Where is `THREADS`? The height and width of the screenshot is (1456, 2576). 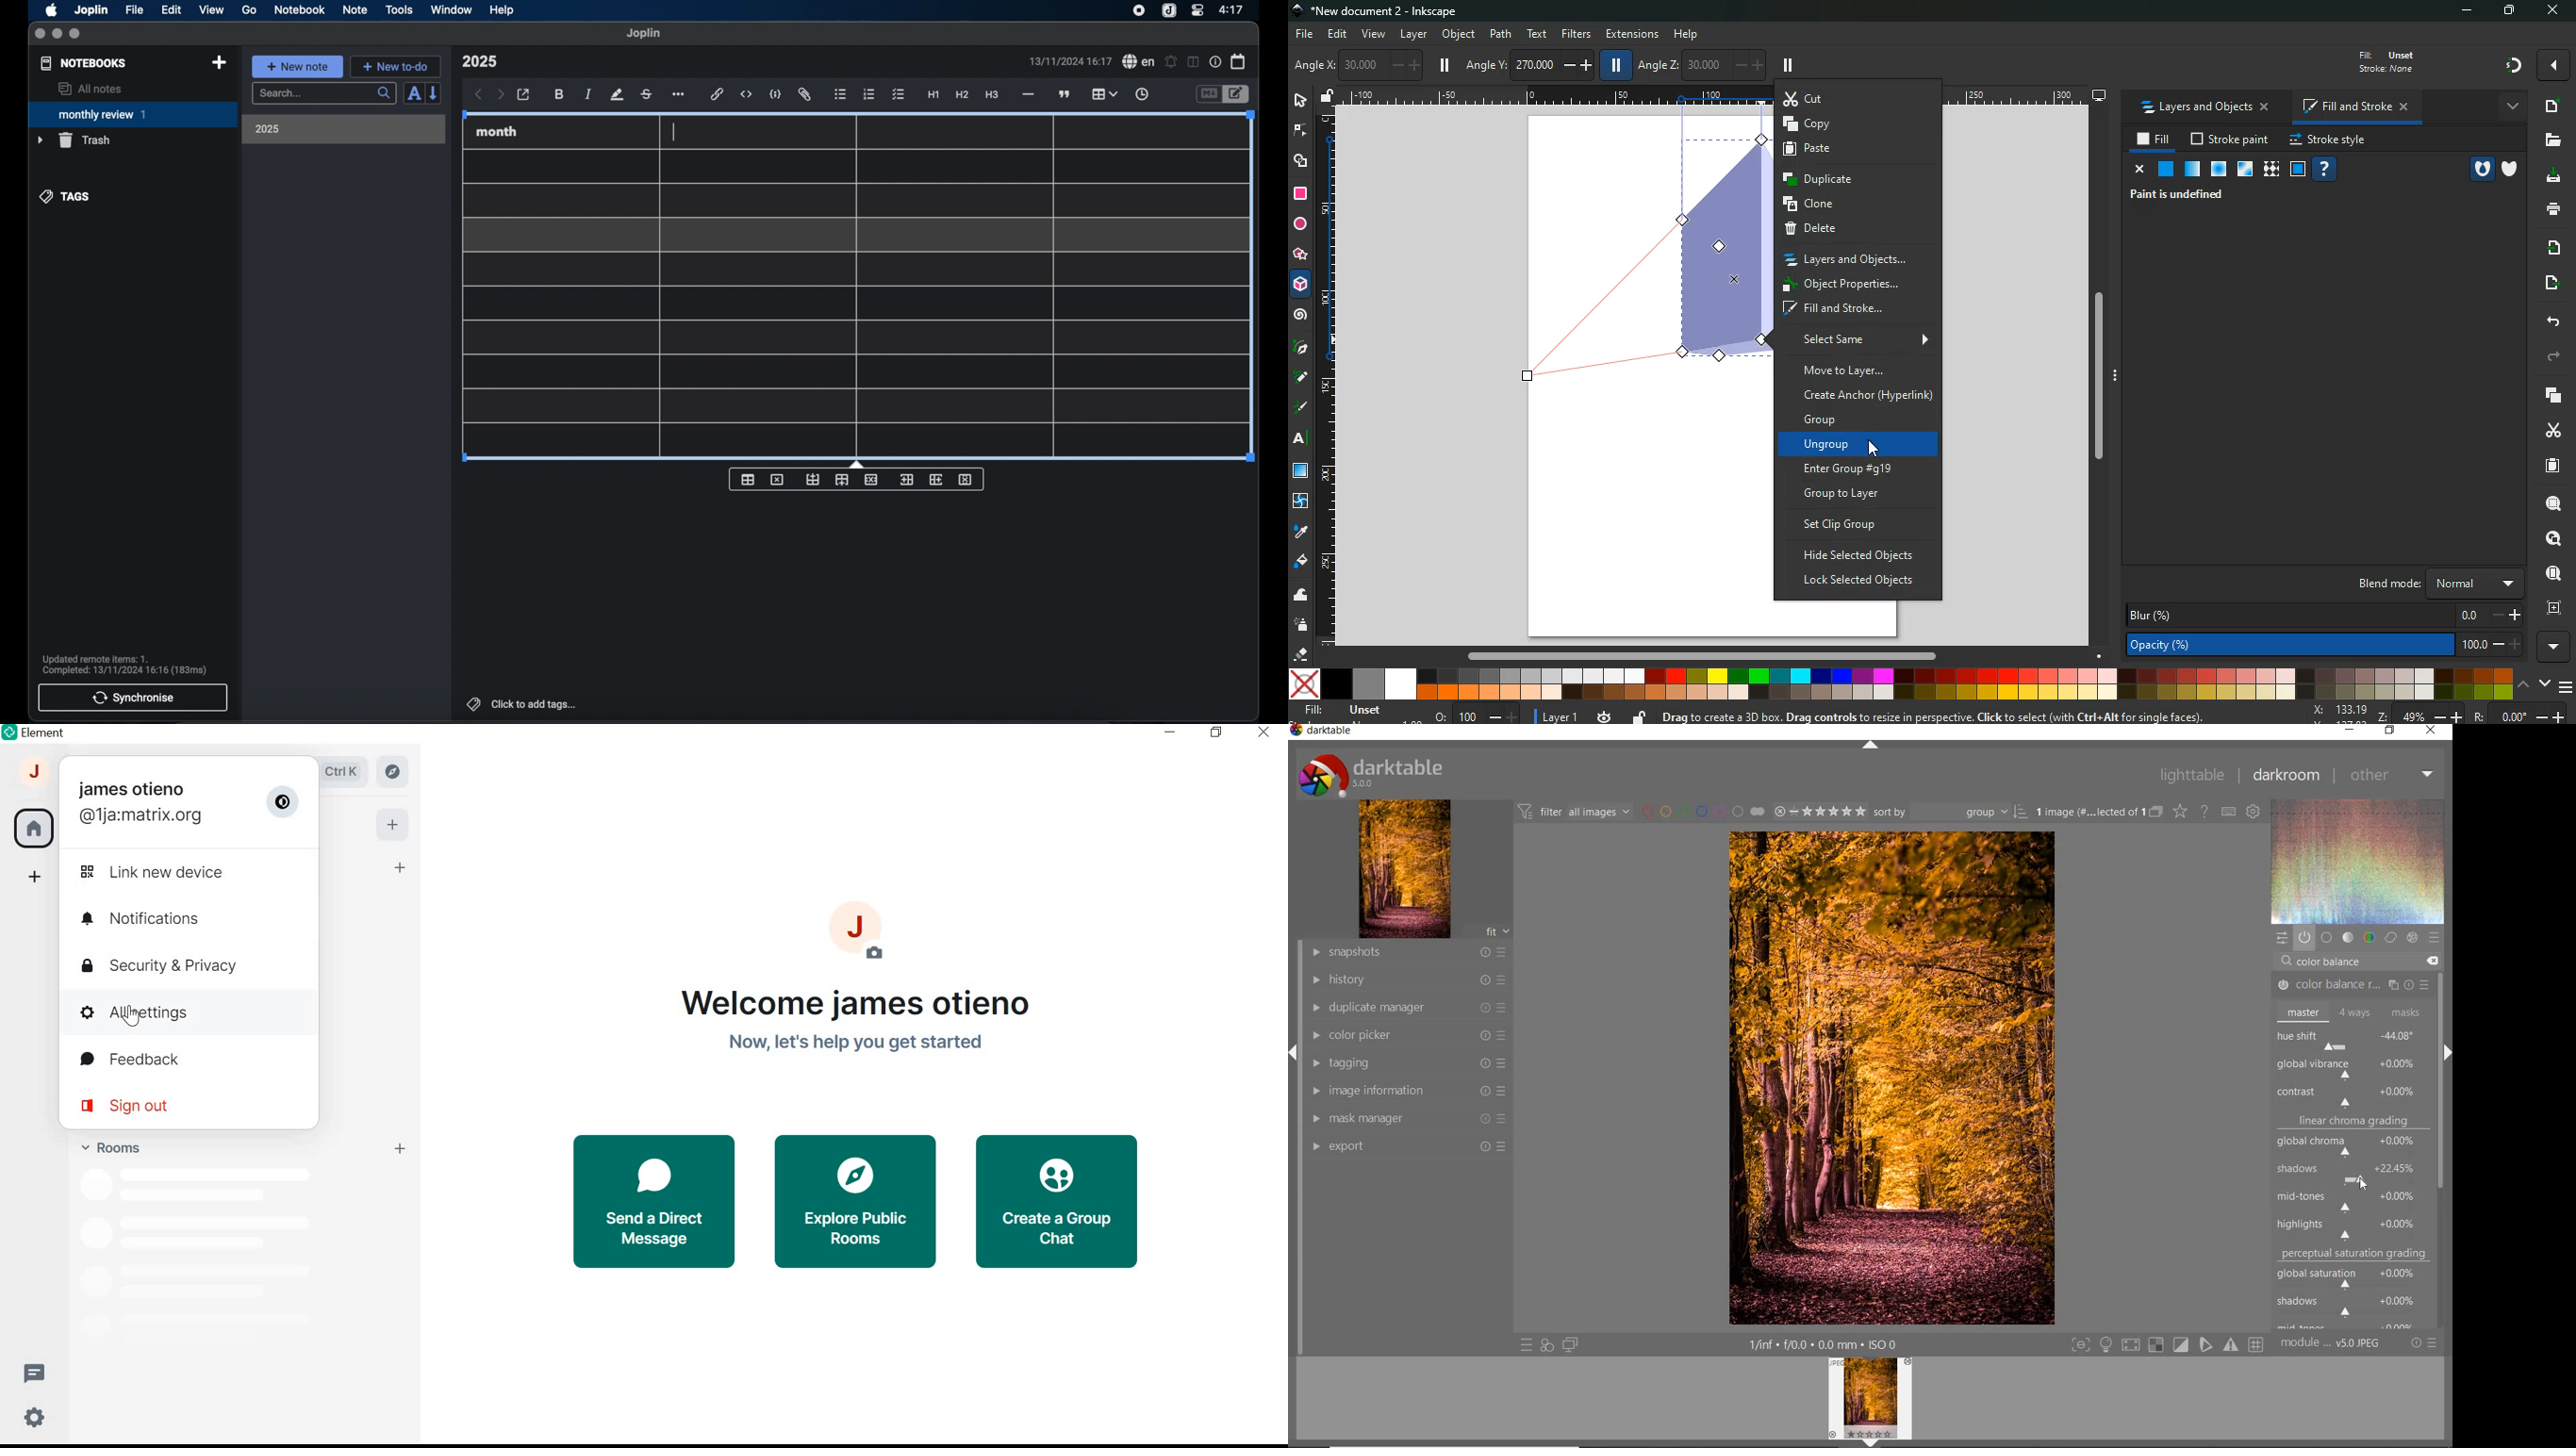
THREADS is located at coordinates (34, 1371).